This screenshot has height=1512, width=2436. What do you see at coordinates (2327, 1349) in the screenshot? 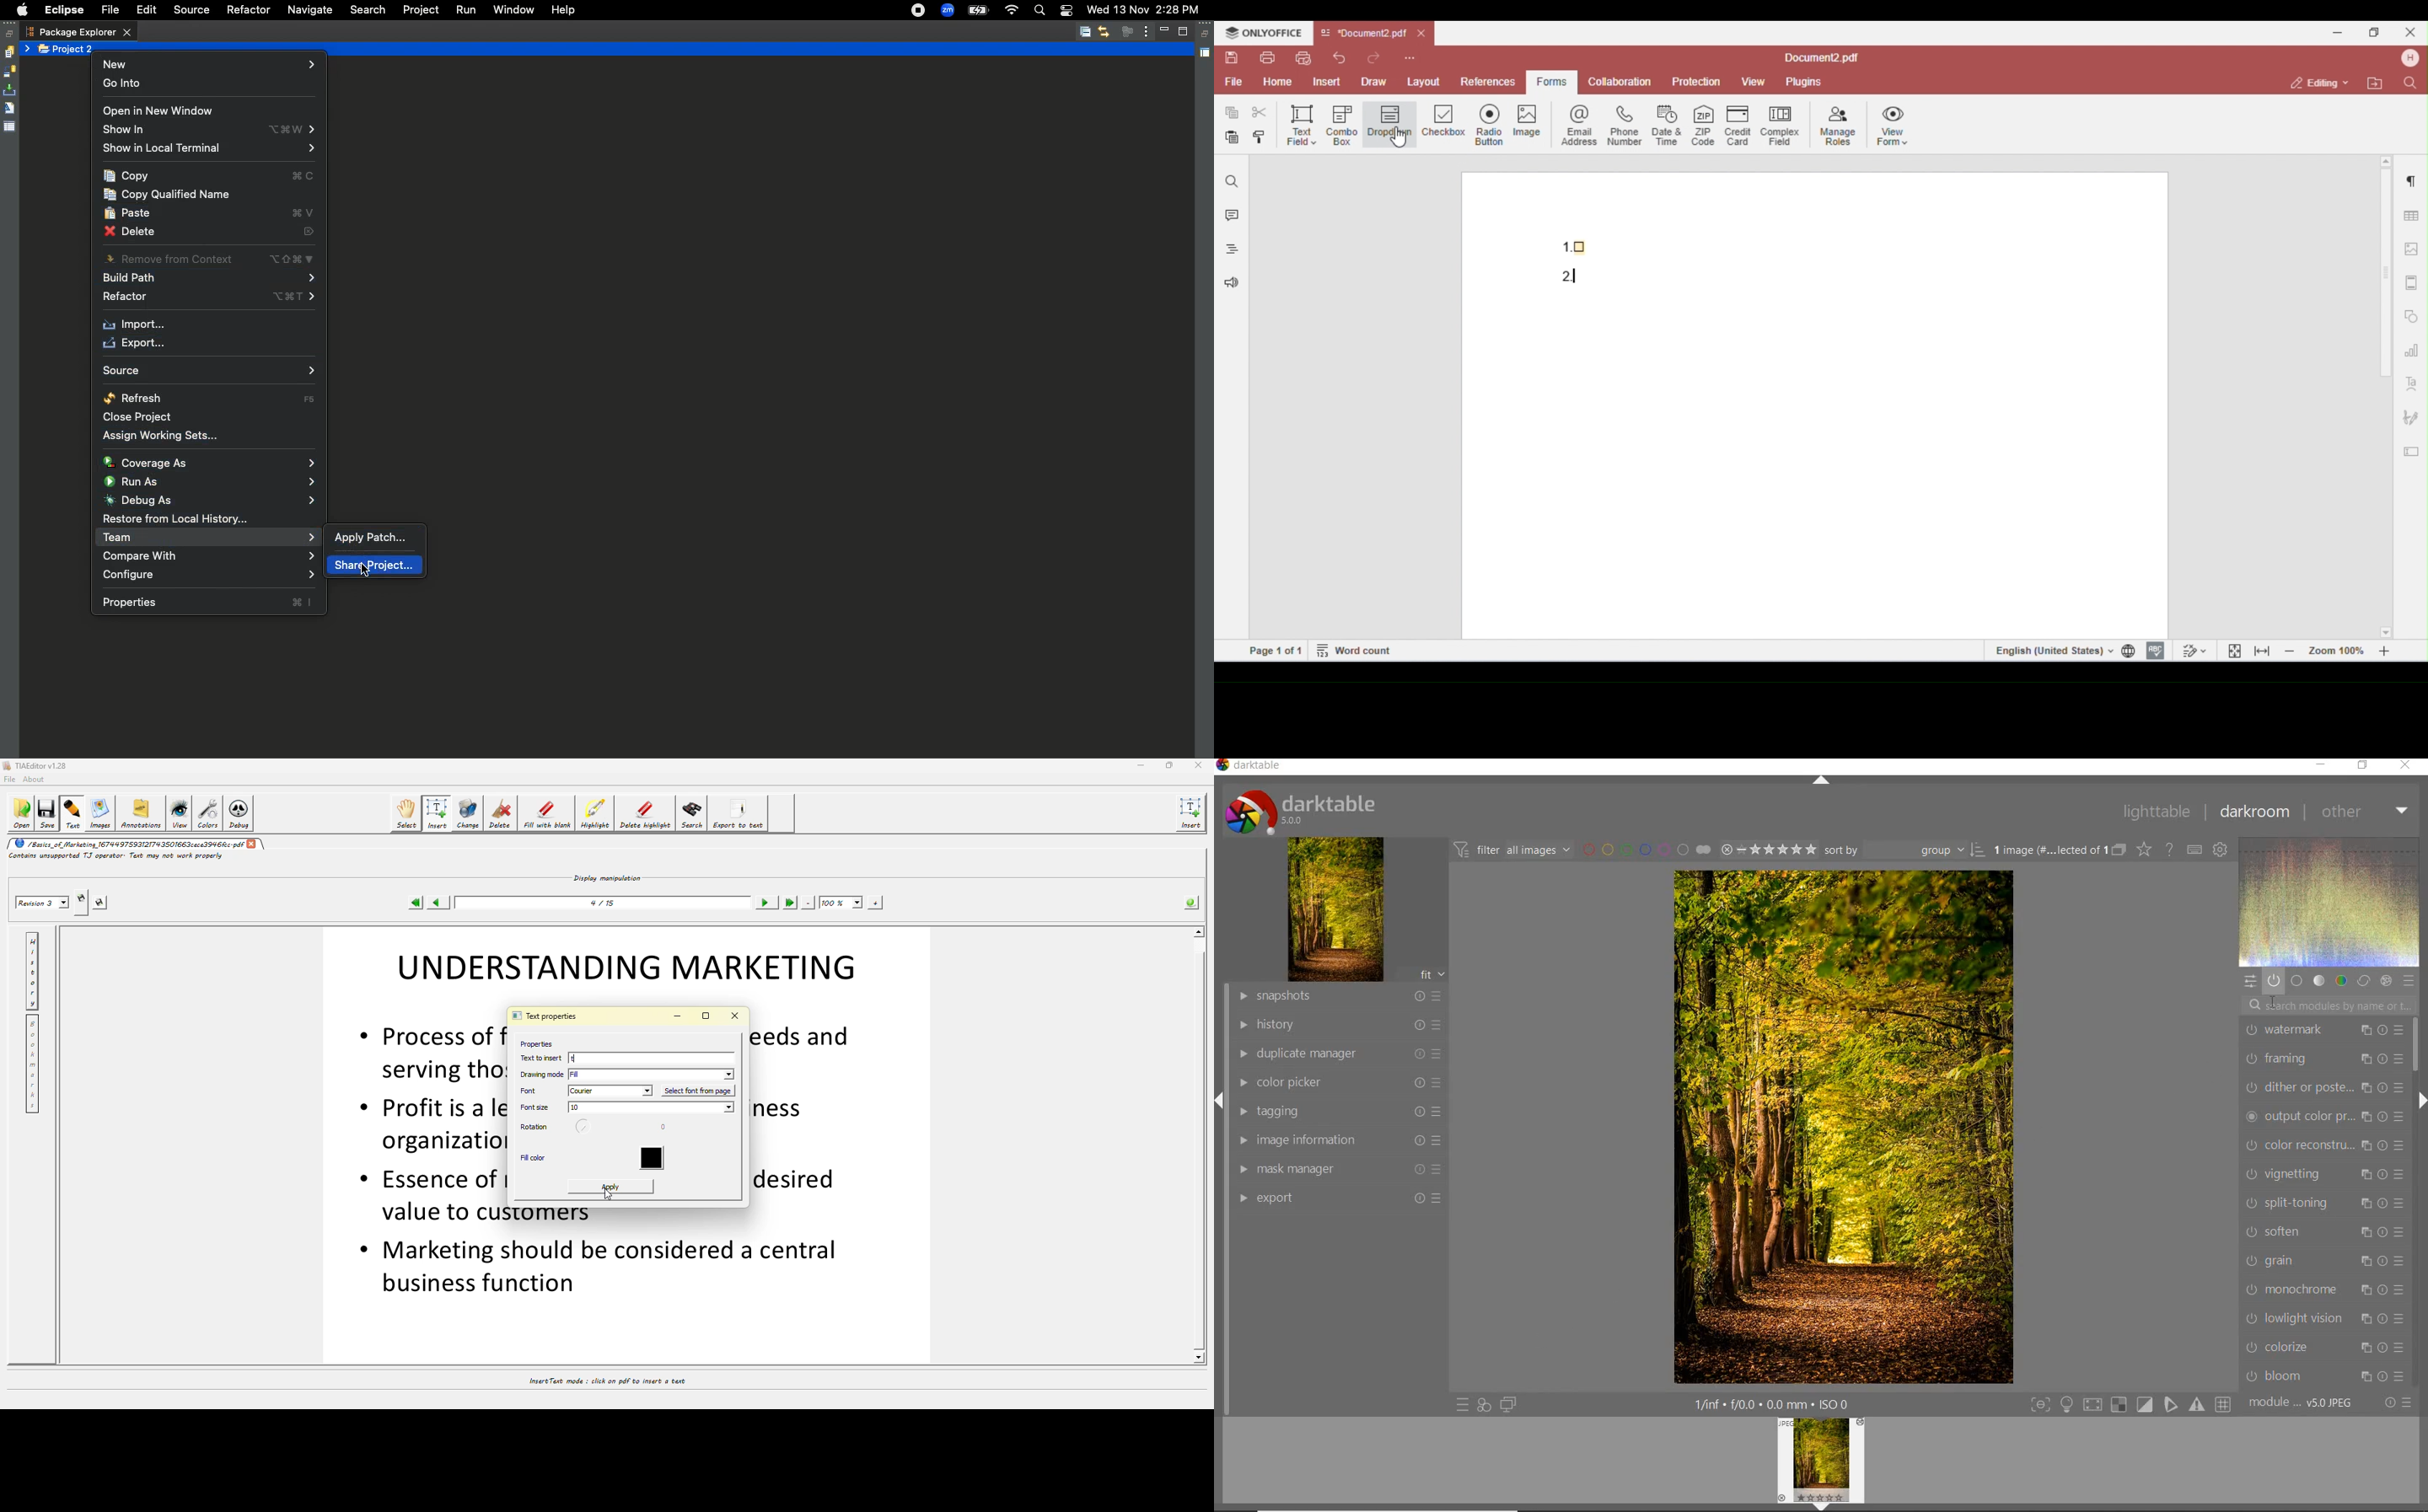
I see `colorize` at bounding box center [2327, 1349].